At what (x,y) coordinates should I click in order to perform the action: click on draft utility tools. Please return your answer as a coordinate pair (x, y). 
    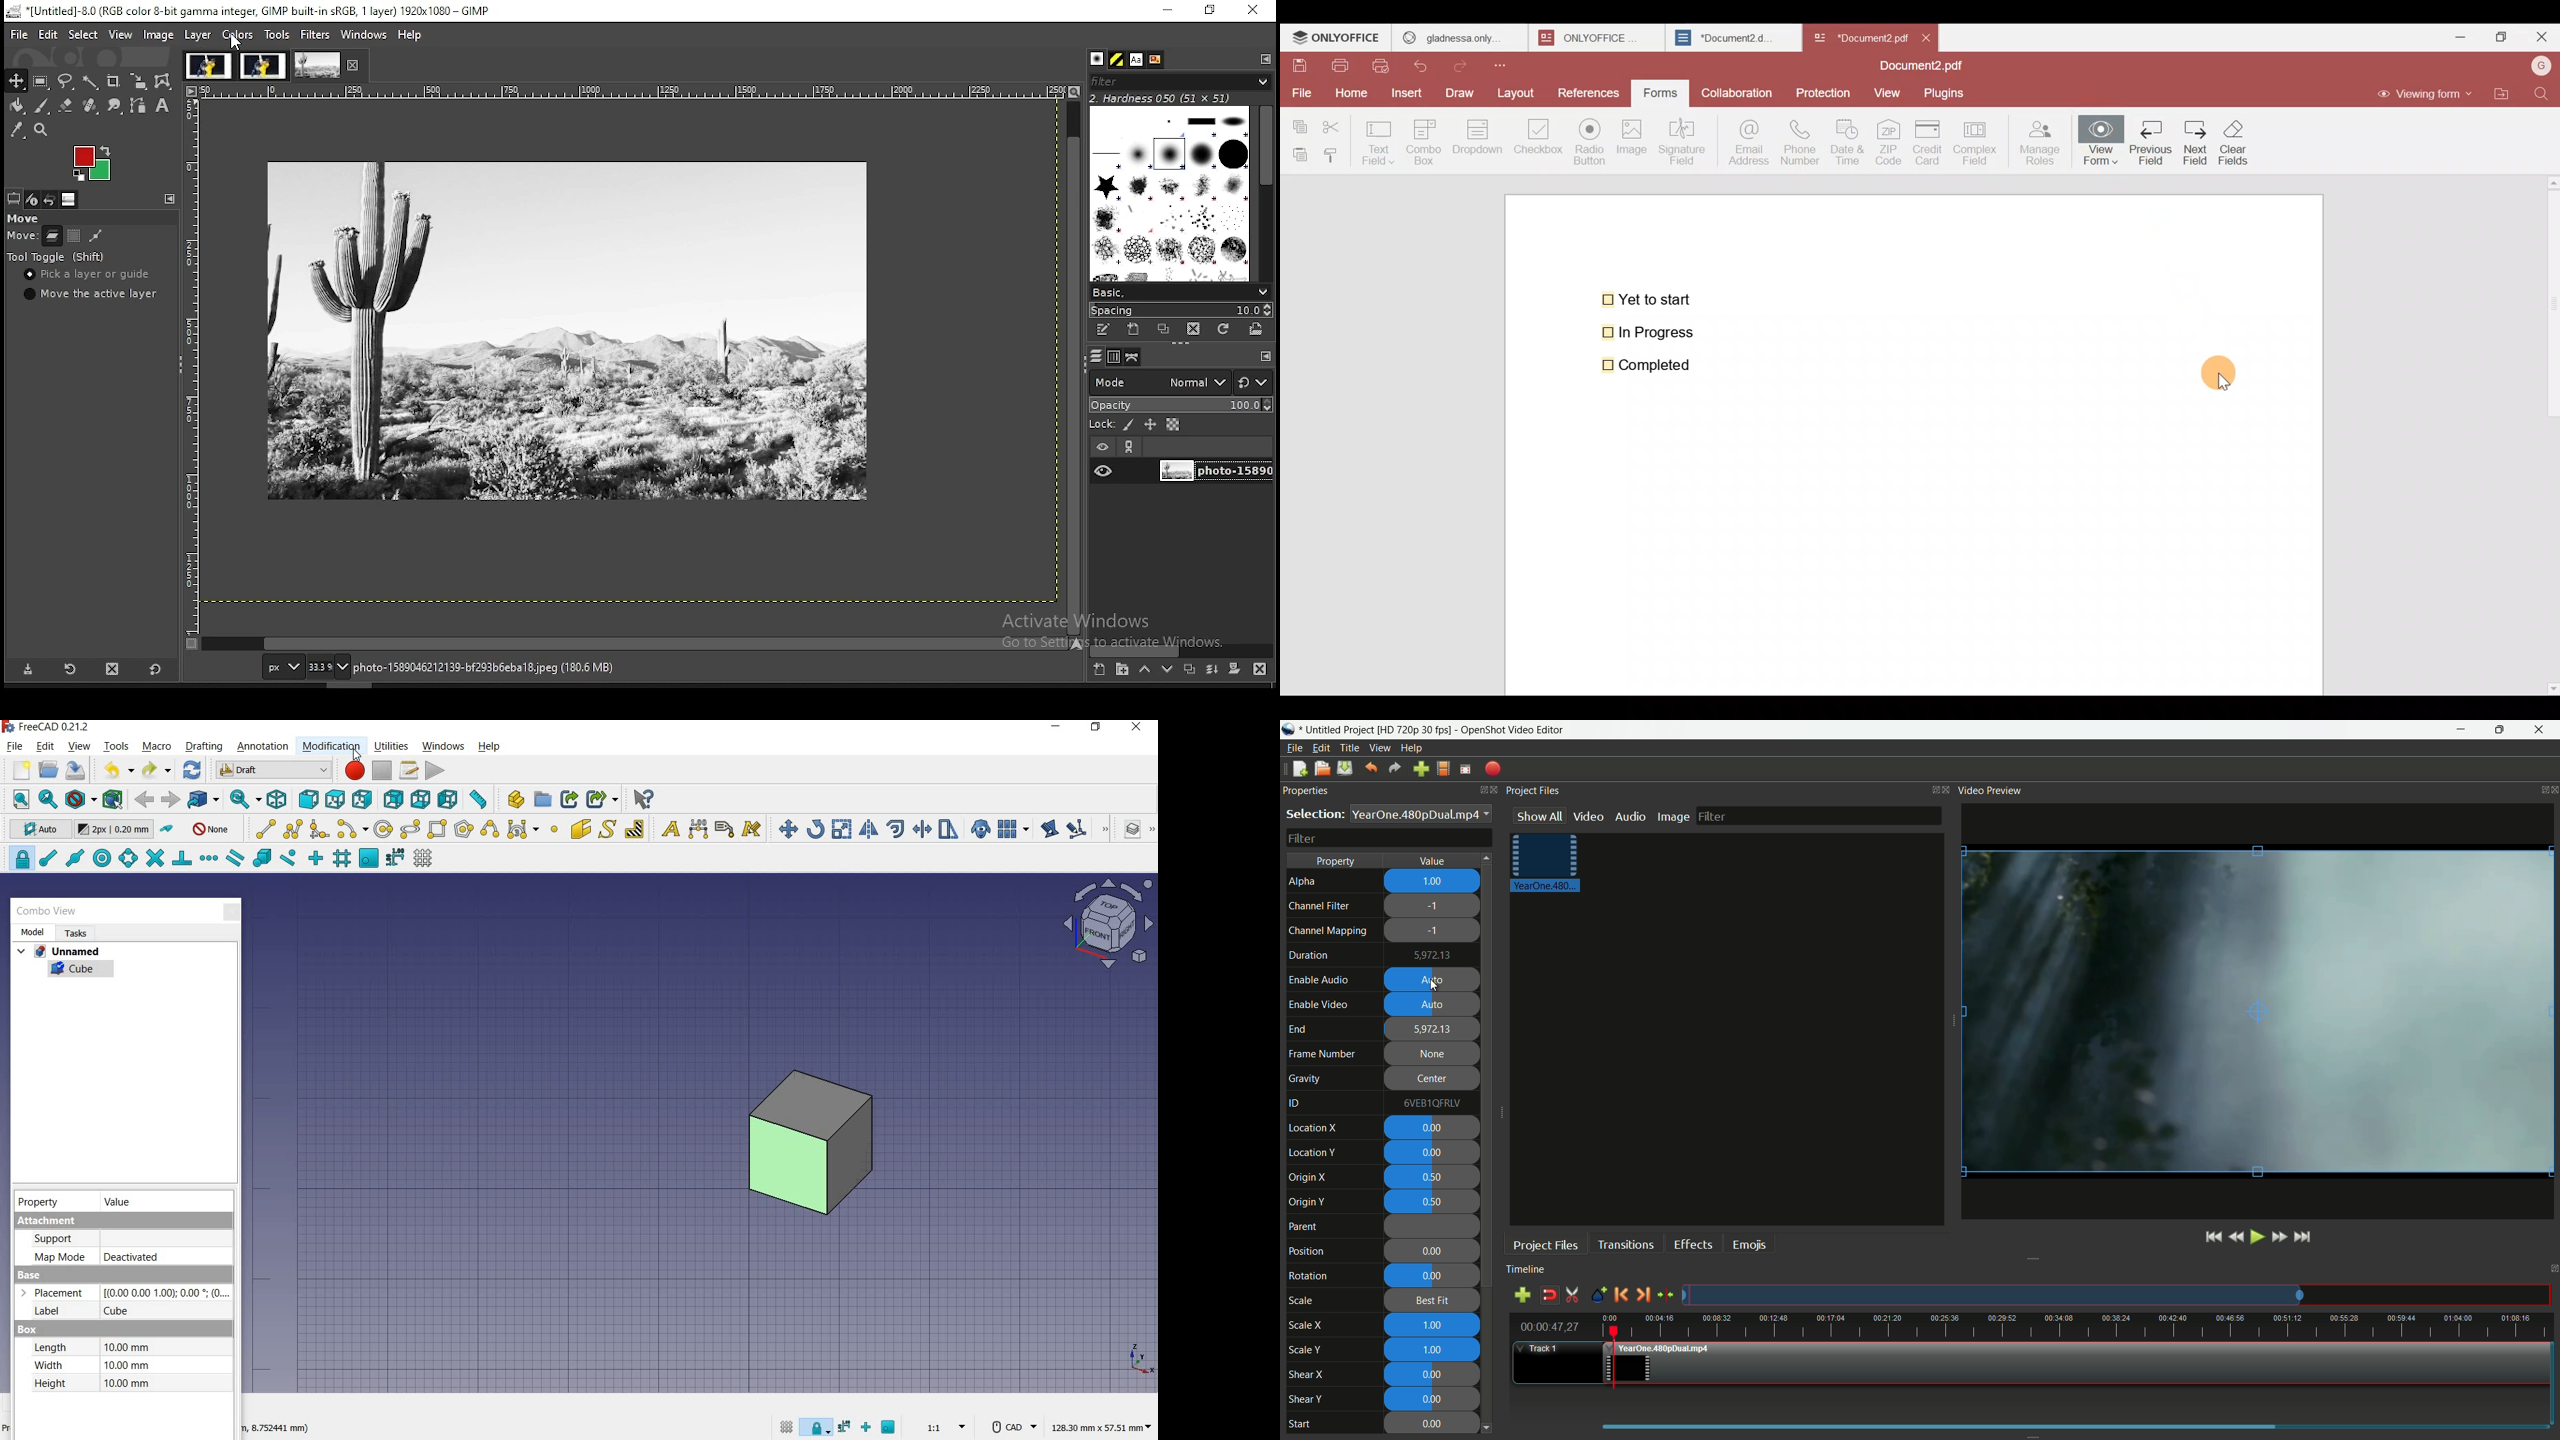
    Looking at the image, I should click on (1152, 830).